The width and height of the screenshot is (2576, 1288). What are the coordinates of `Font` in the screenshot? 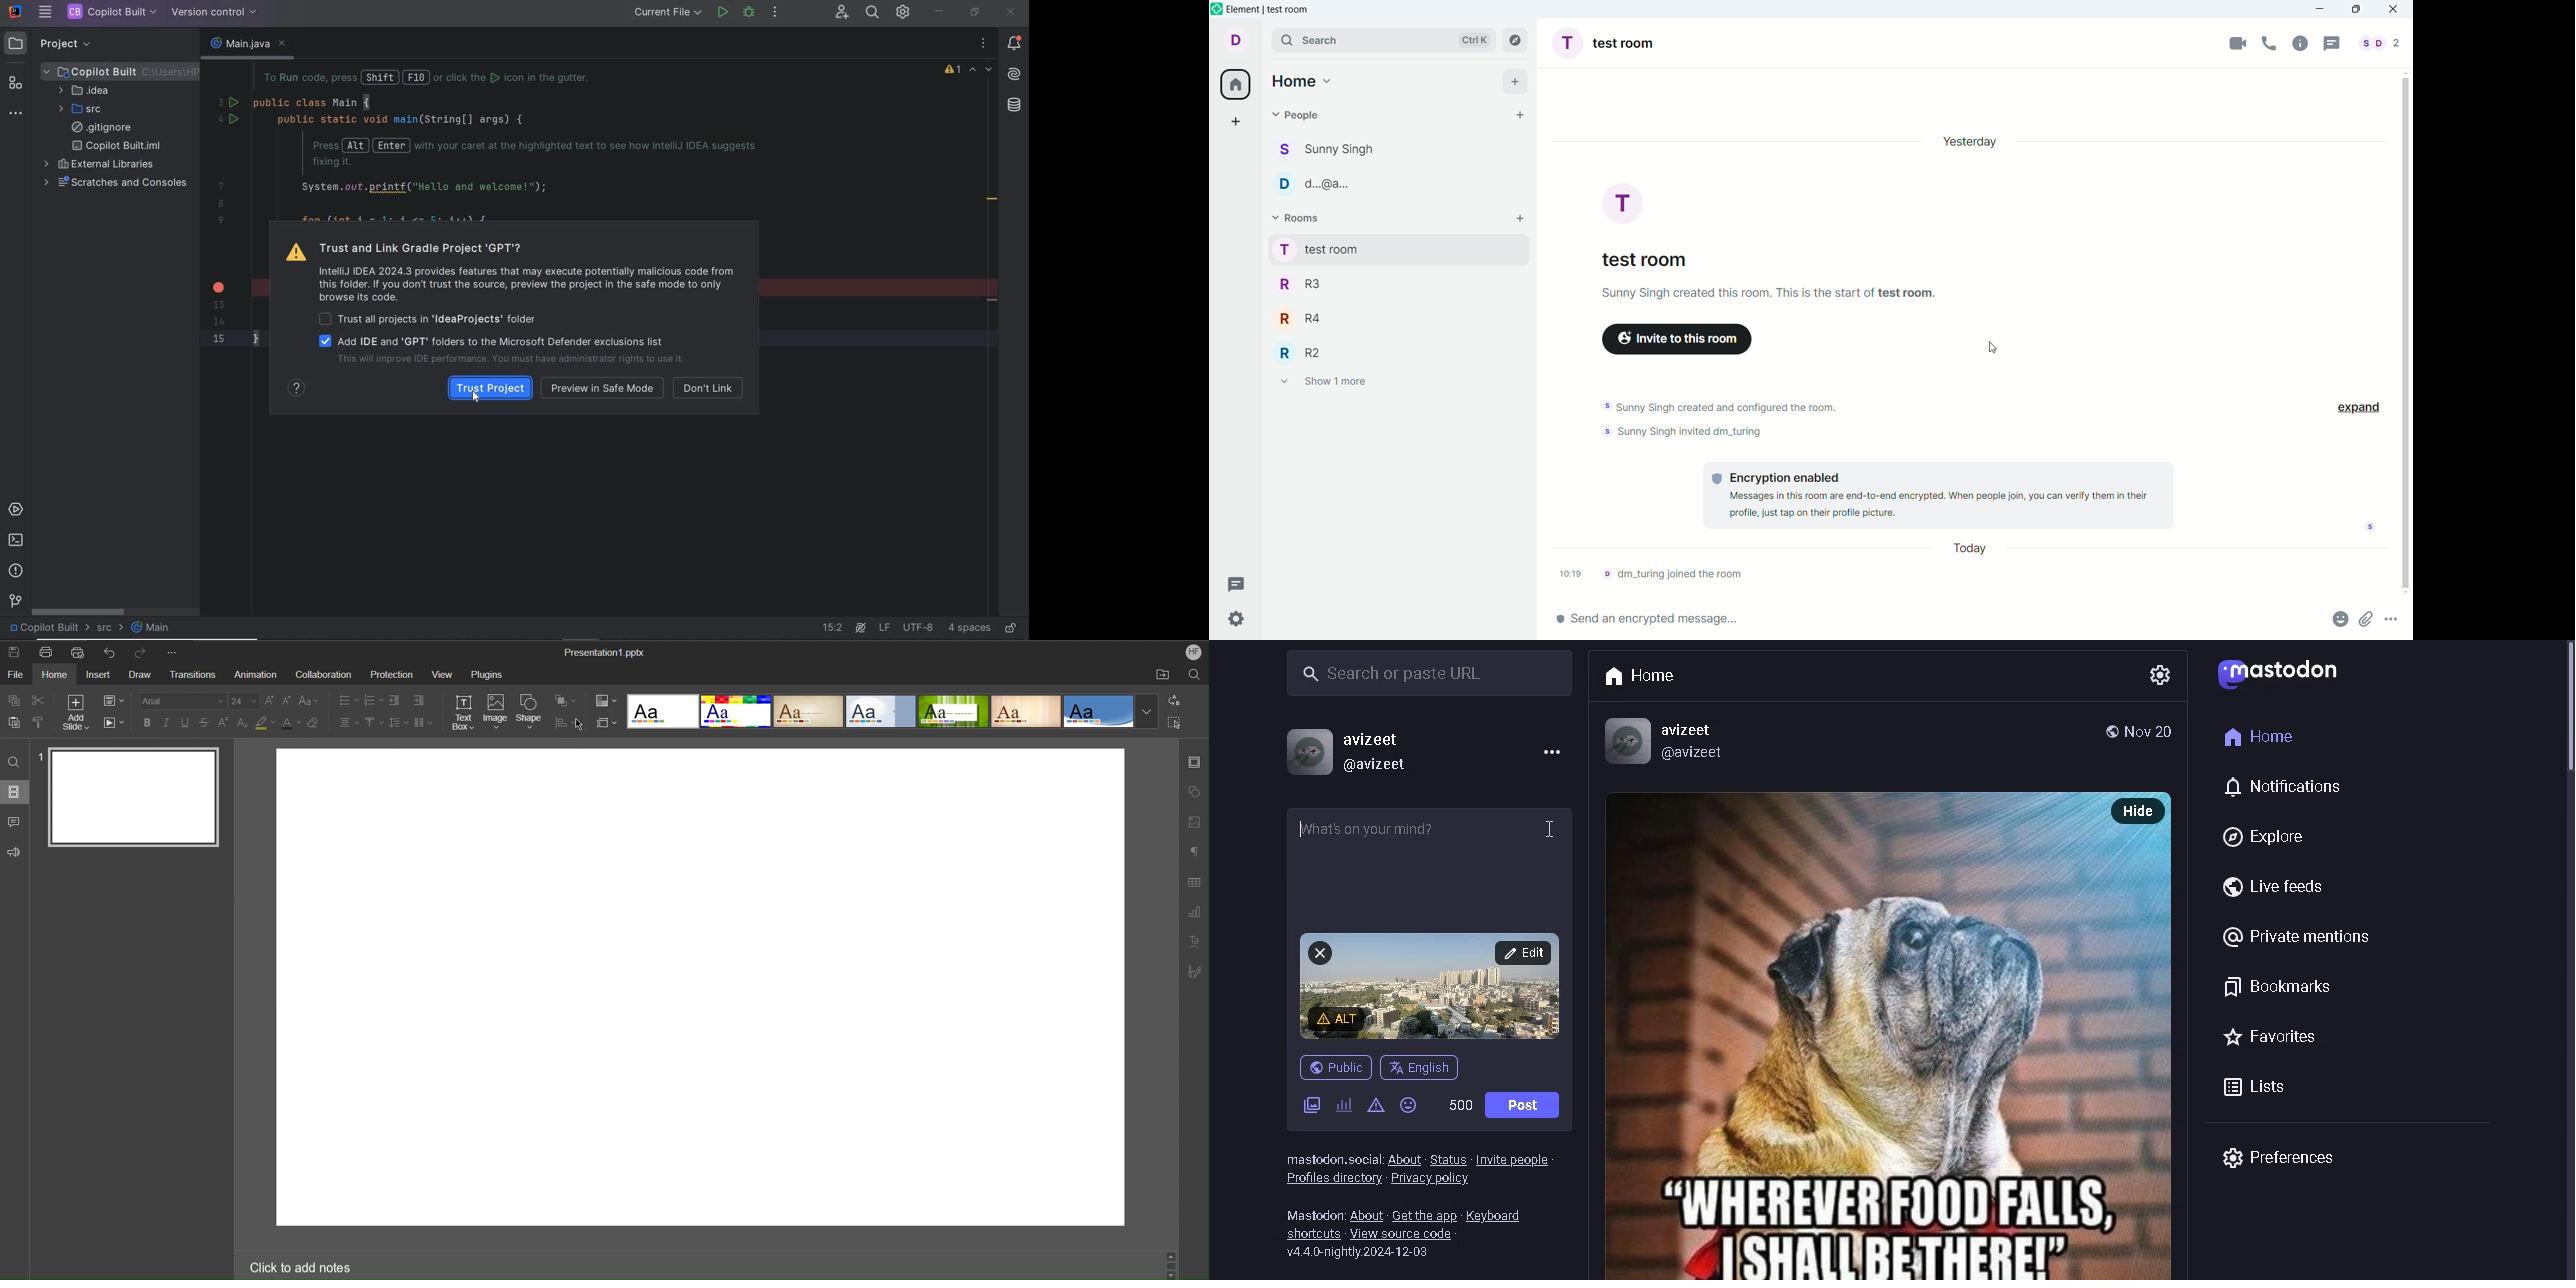 It's located at (184, 701).